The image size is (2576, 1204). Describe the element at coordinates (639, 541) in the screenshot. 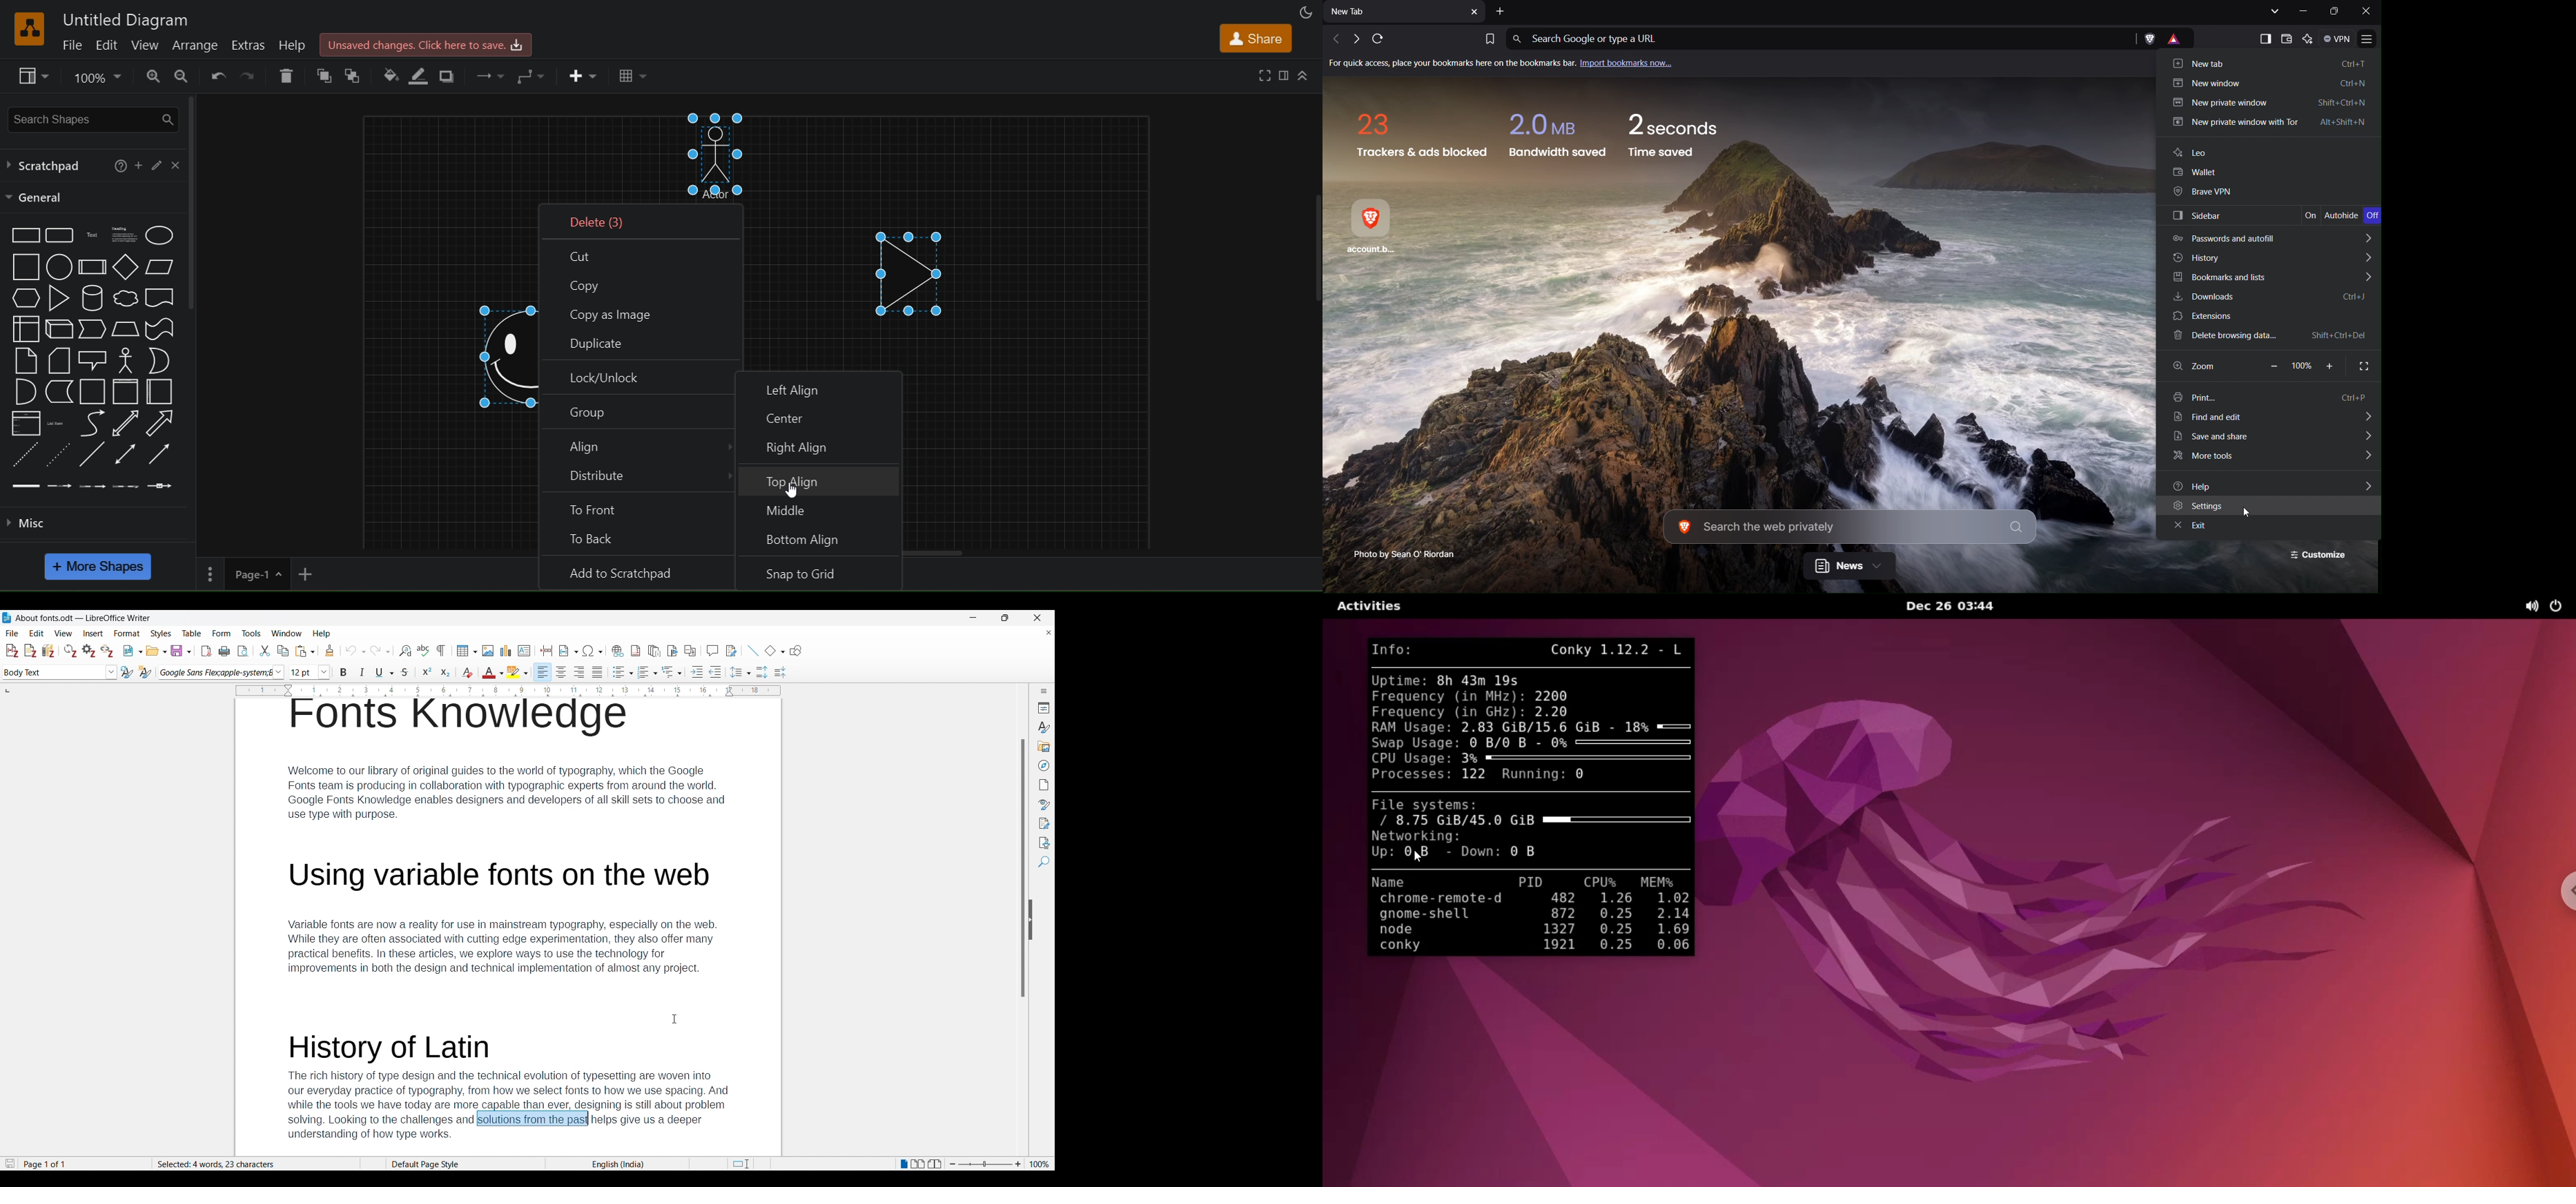

I see `to back` at that location.